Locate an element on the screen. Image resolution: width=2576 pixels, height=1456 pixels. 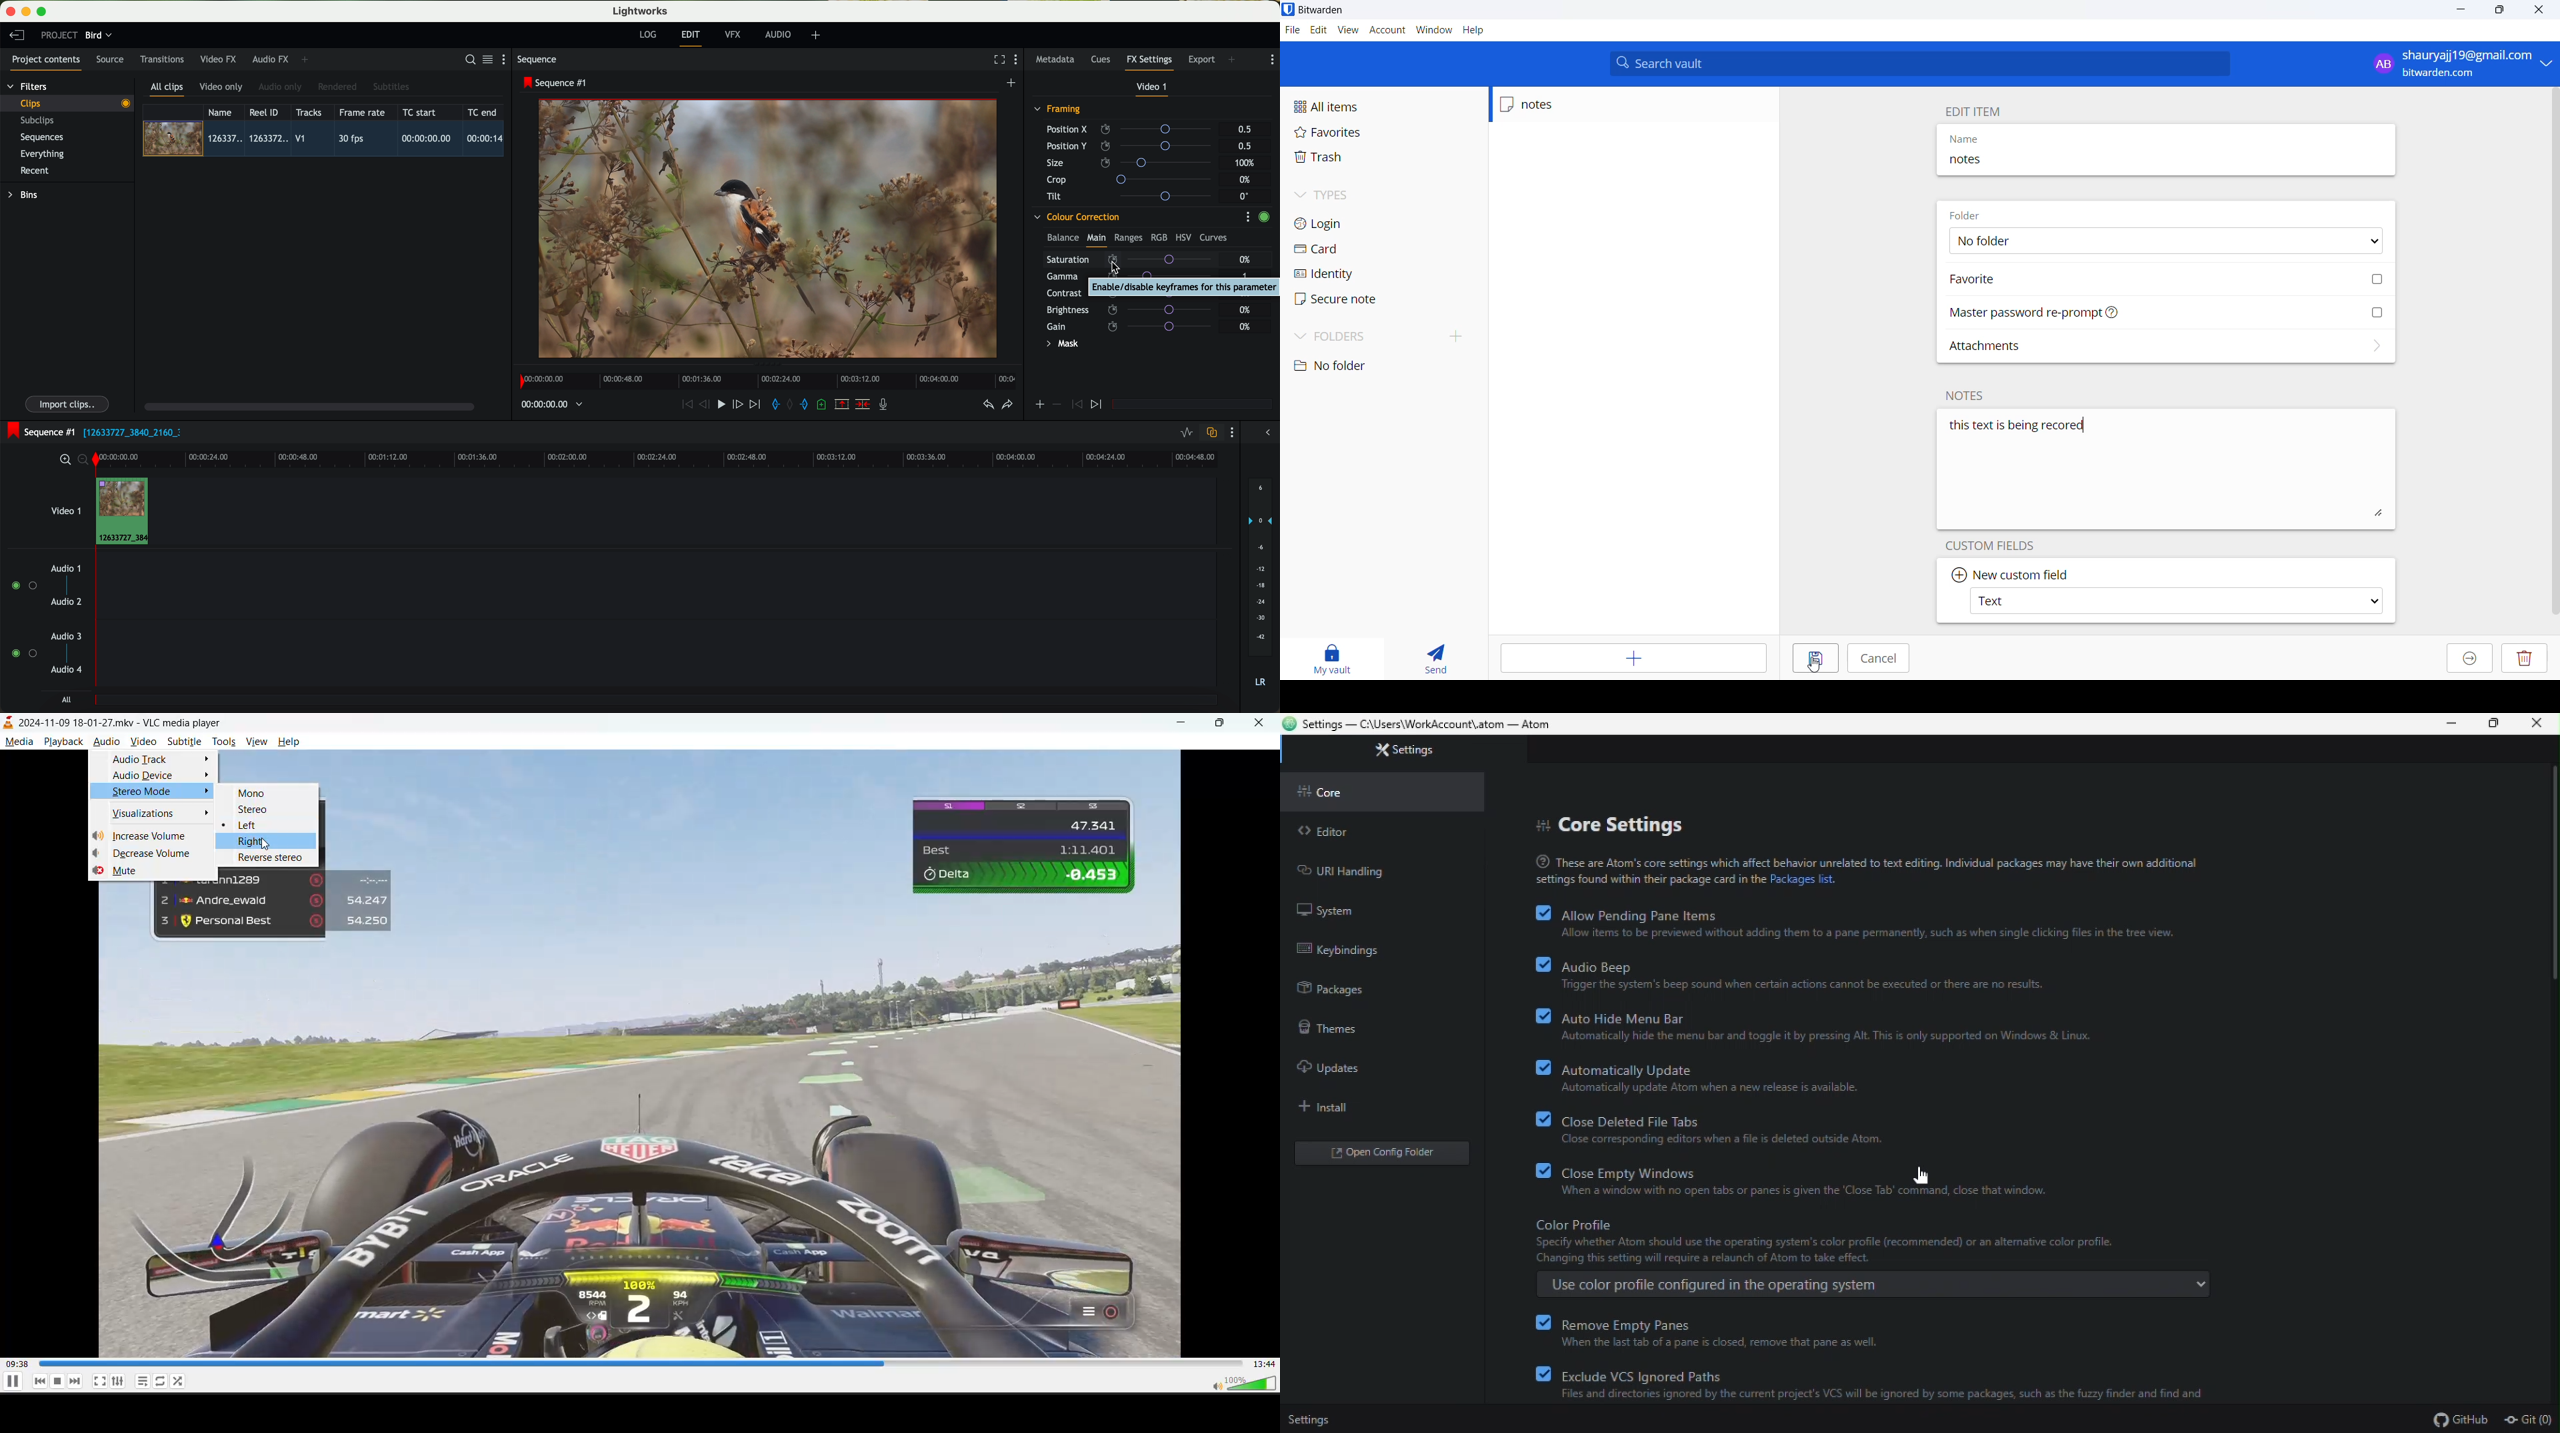
window is located at coordinates (1431, 31).